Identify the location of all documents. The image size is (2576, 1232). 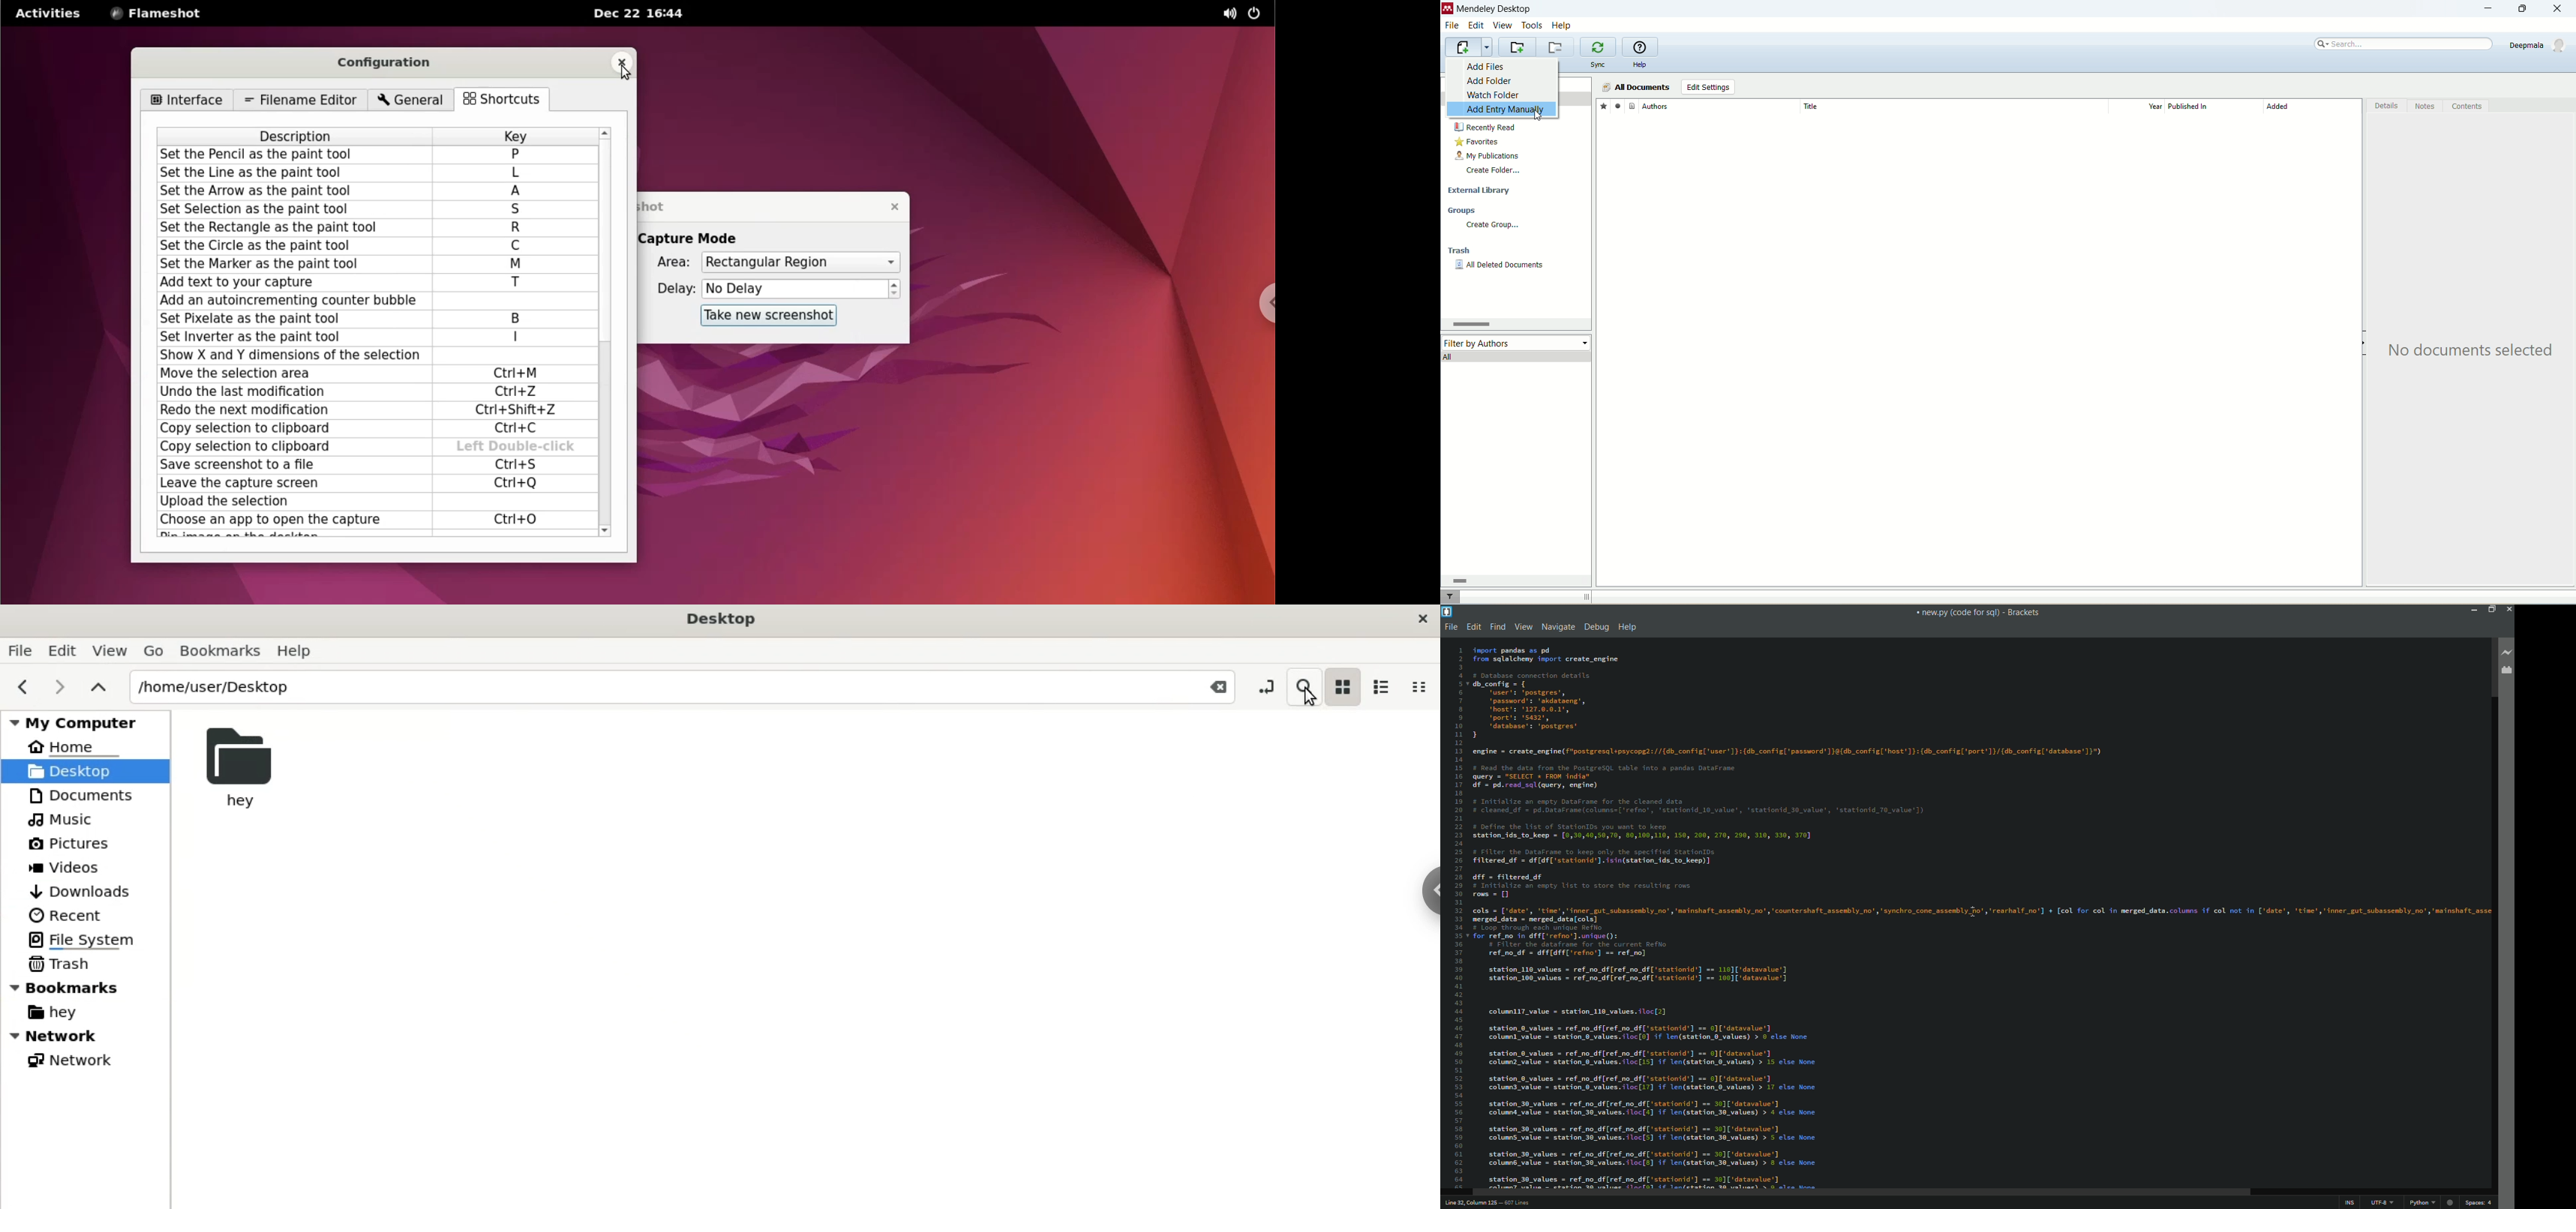
(1636, 88).